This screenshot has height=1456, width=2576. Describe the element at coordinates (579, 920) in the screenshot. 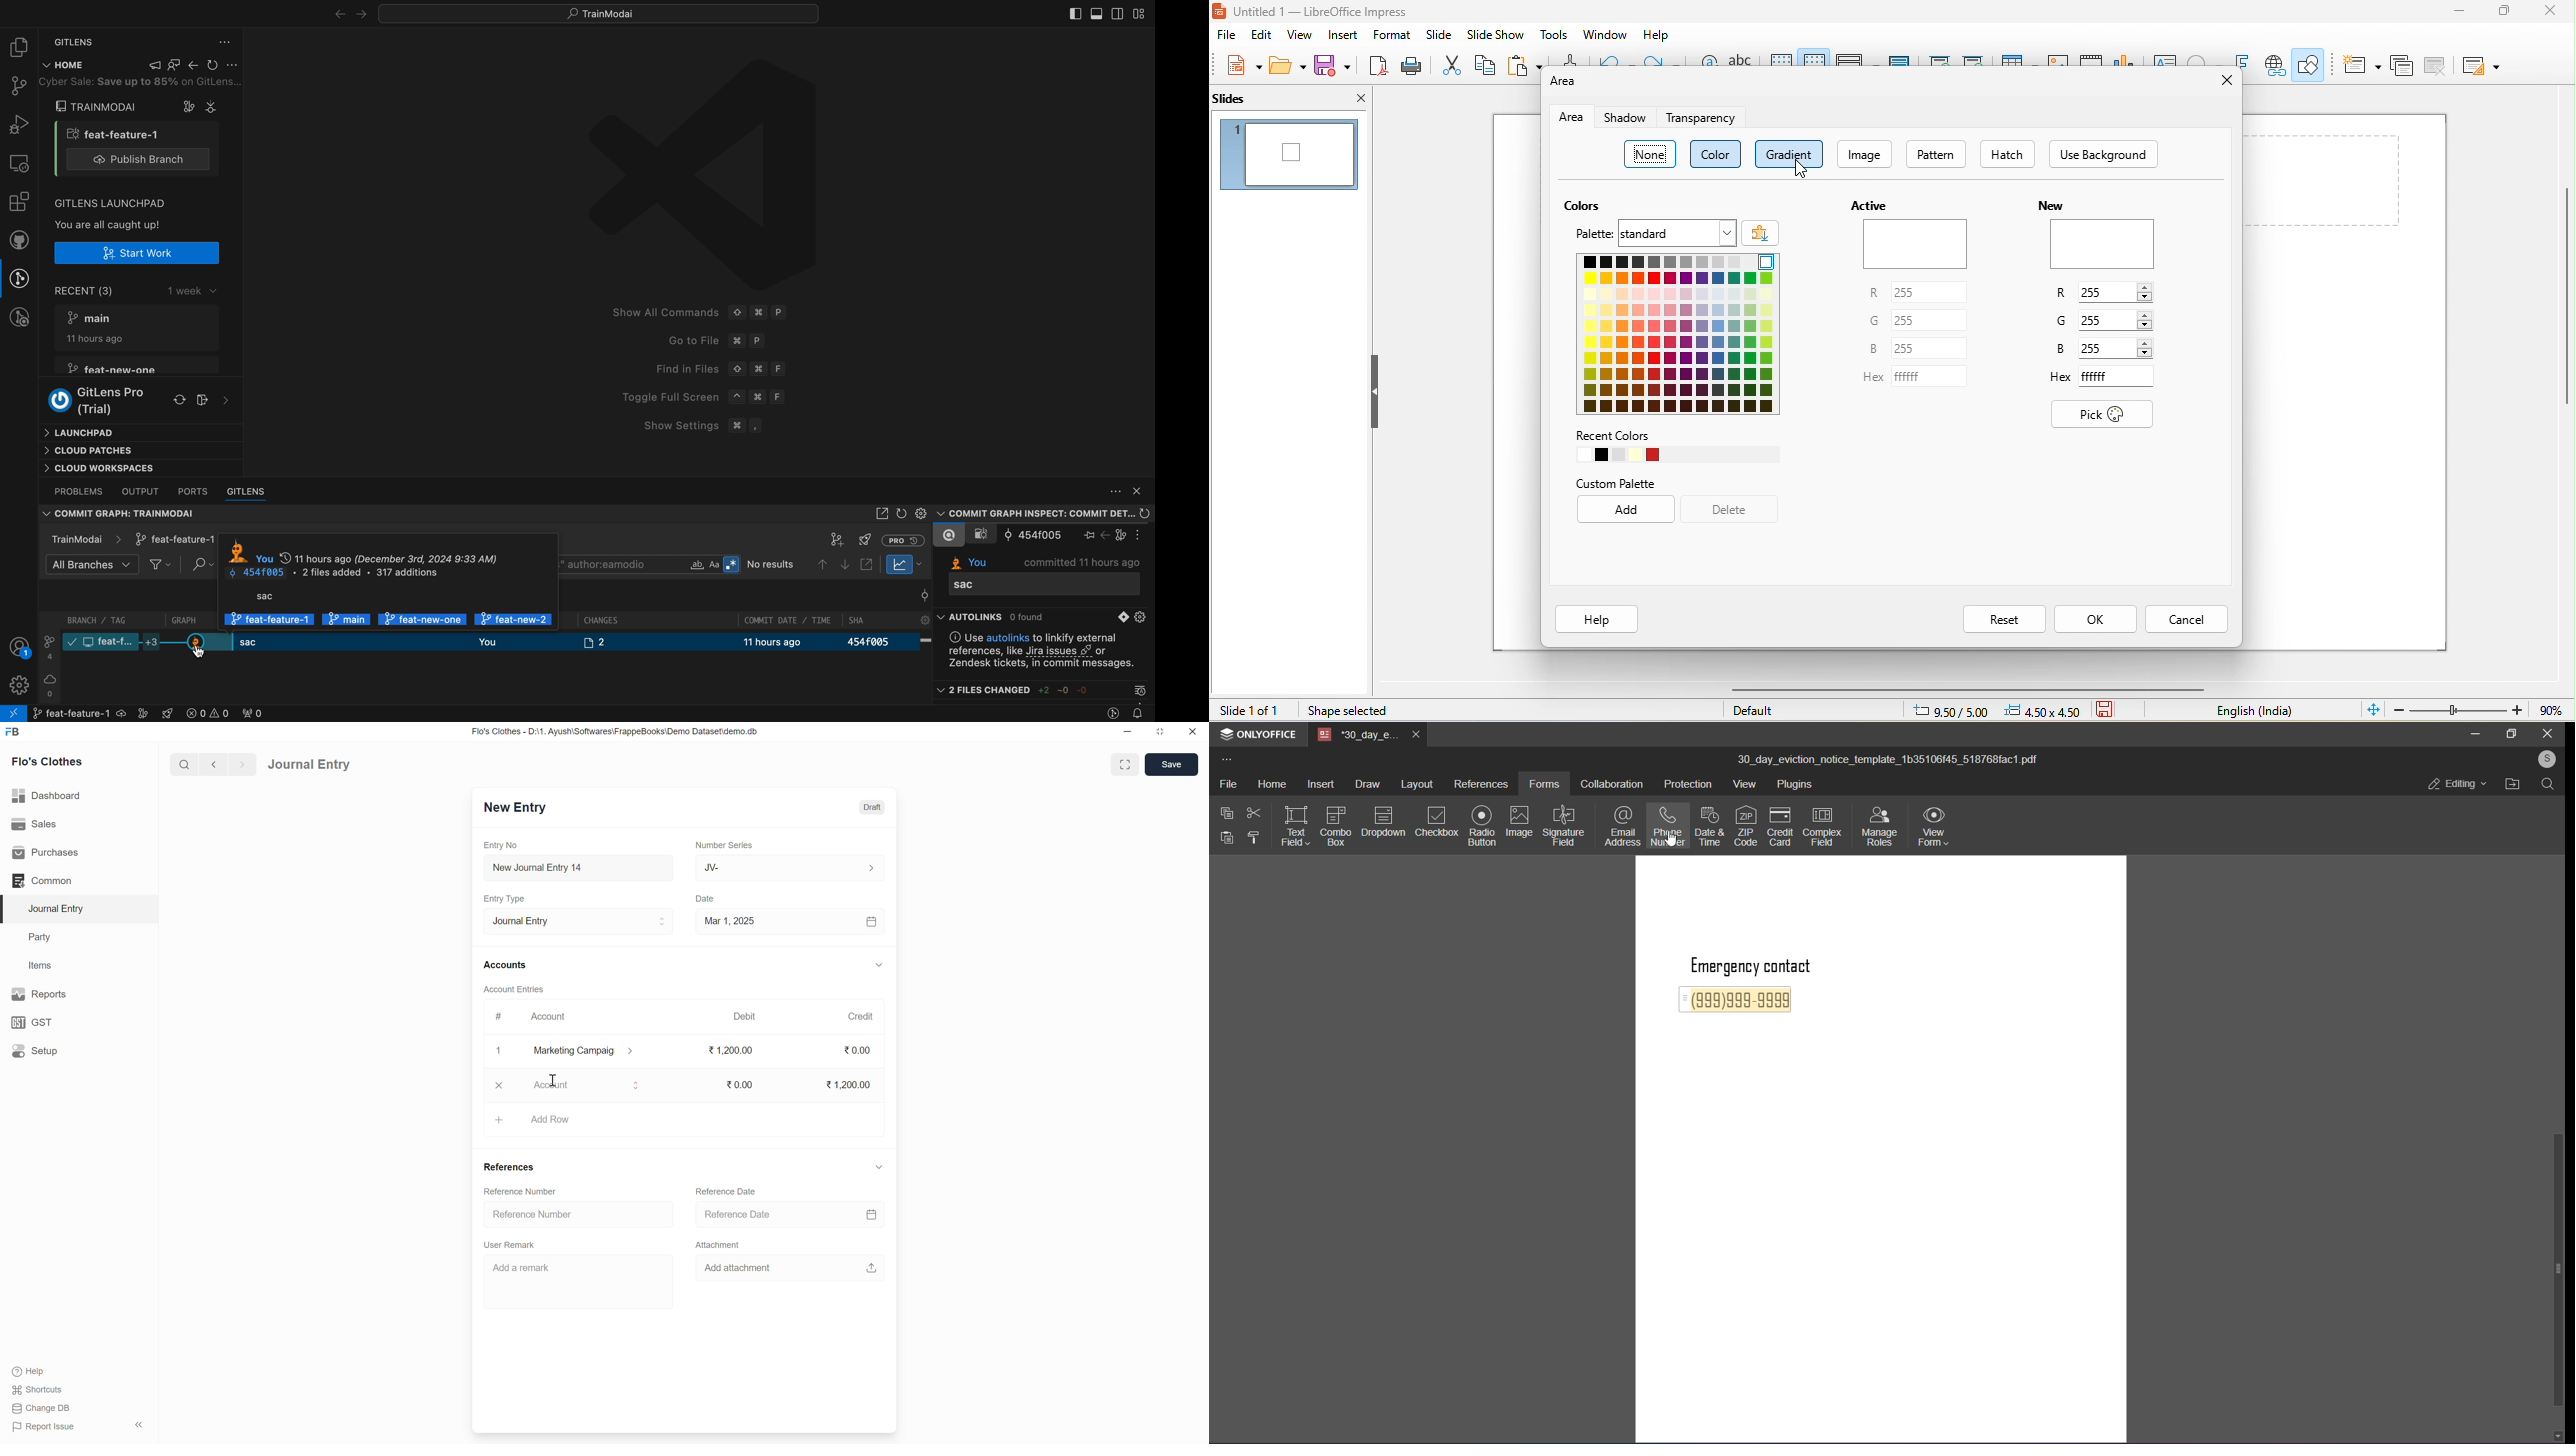

I see `Journal Entry` at that location.